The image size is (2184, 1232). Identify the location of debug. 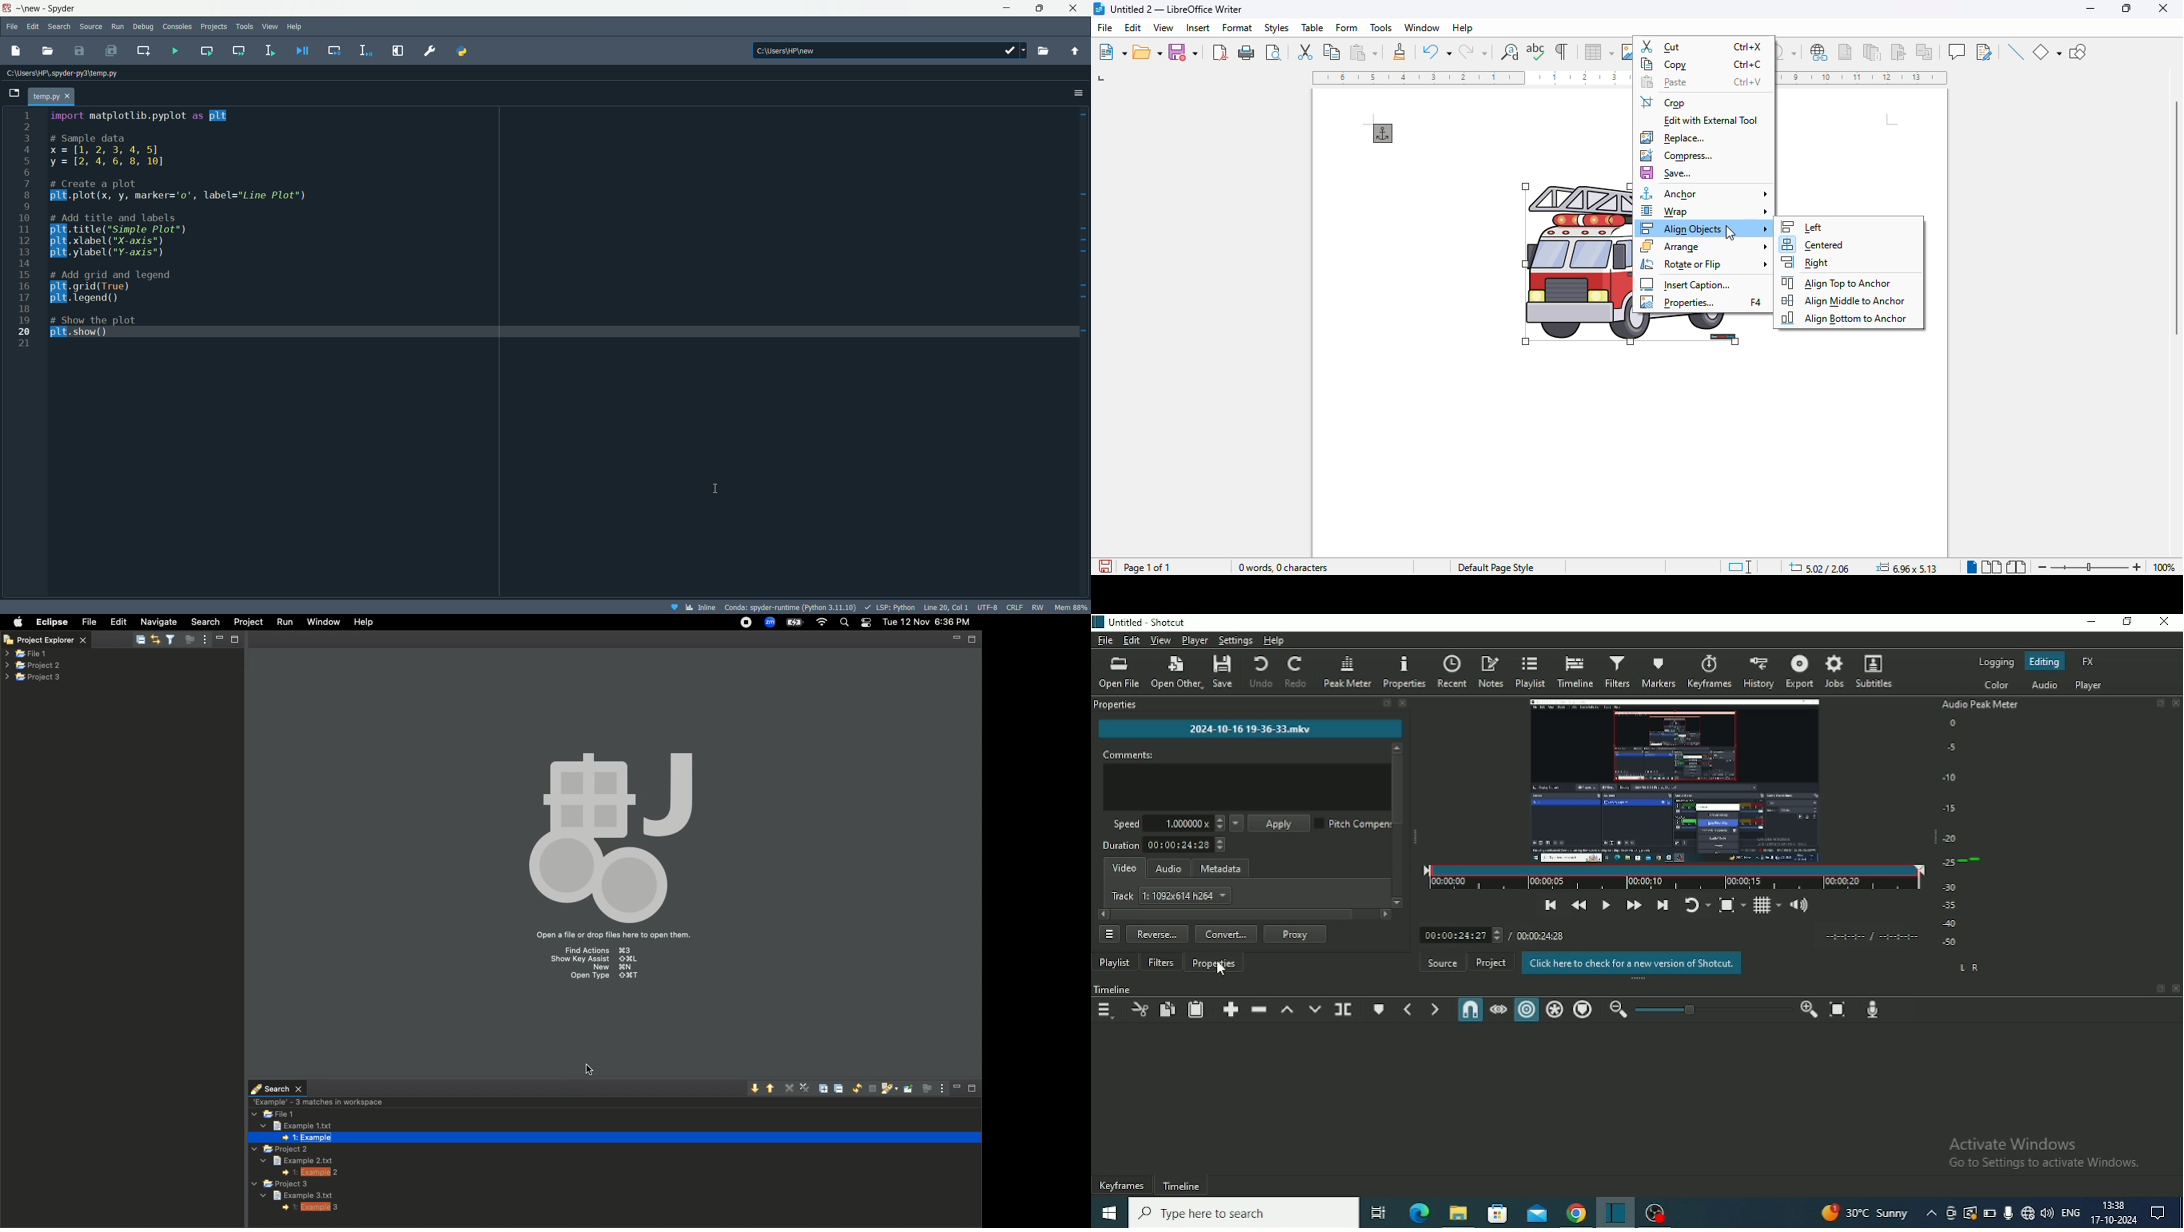
(143, 27).